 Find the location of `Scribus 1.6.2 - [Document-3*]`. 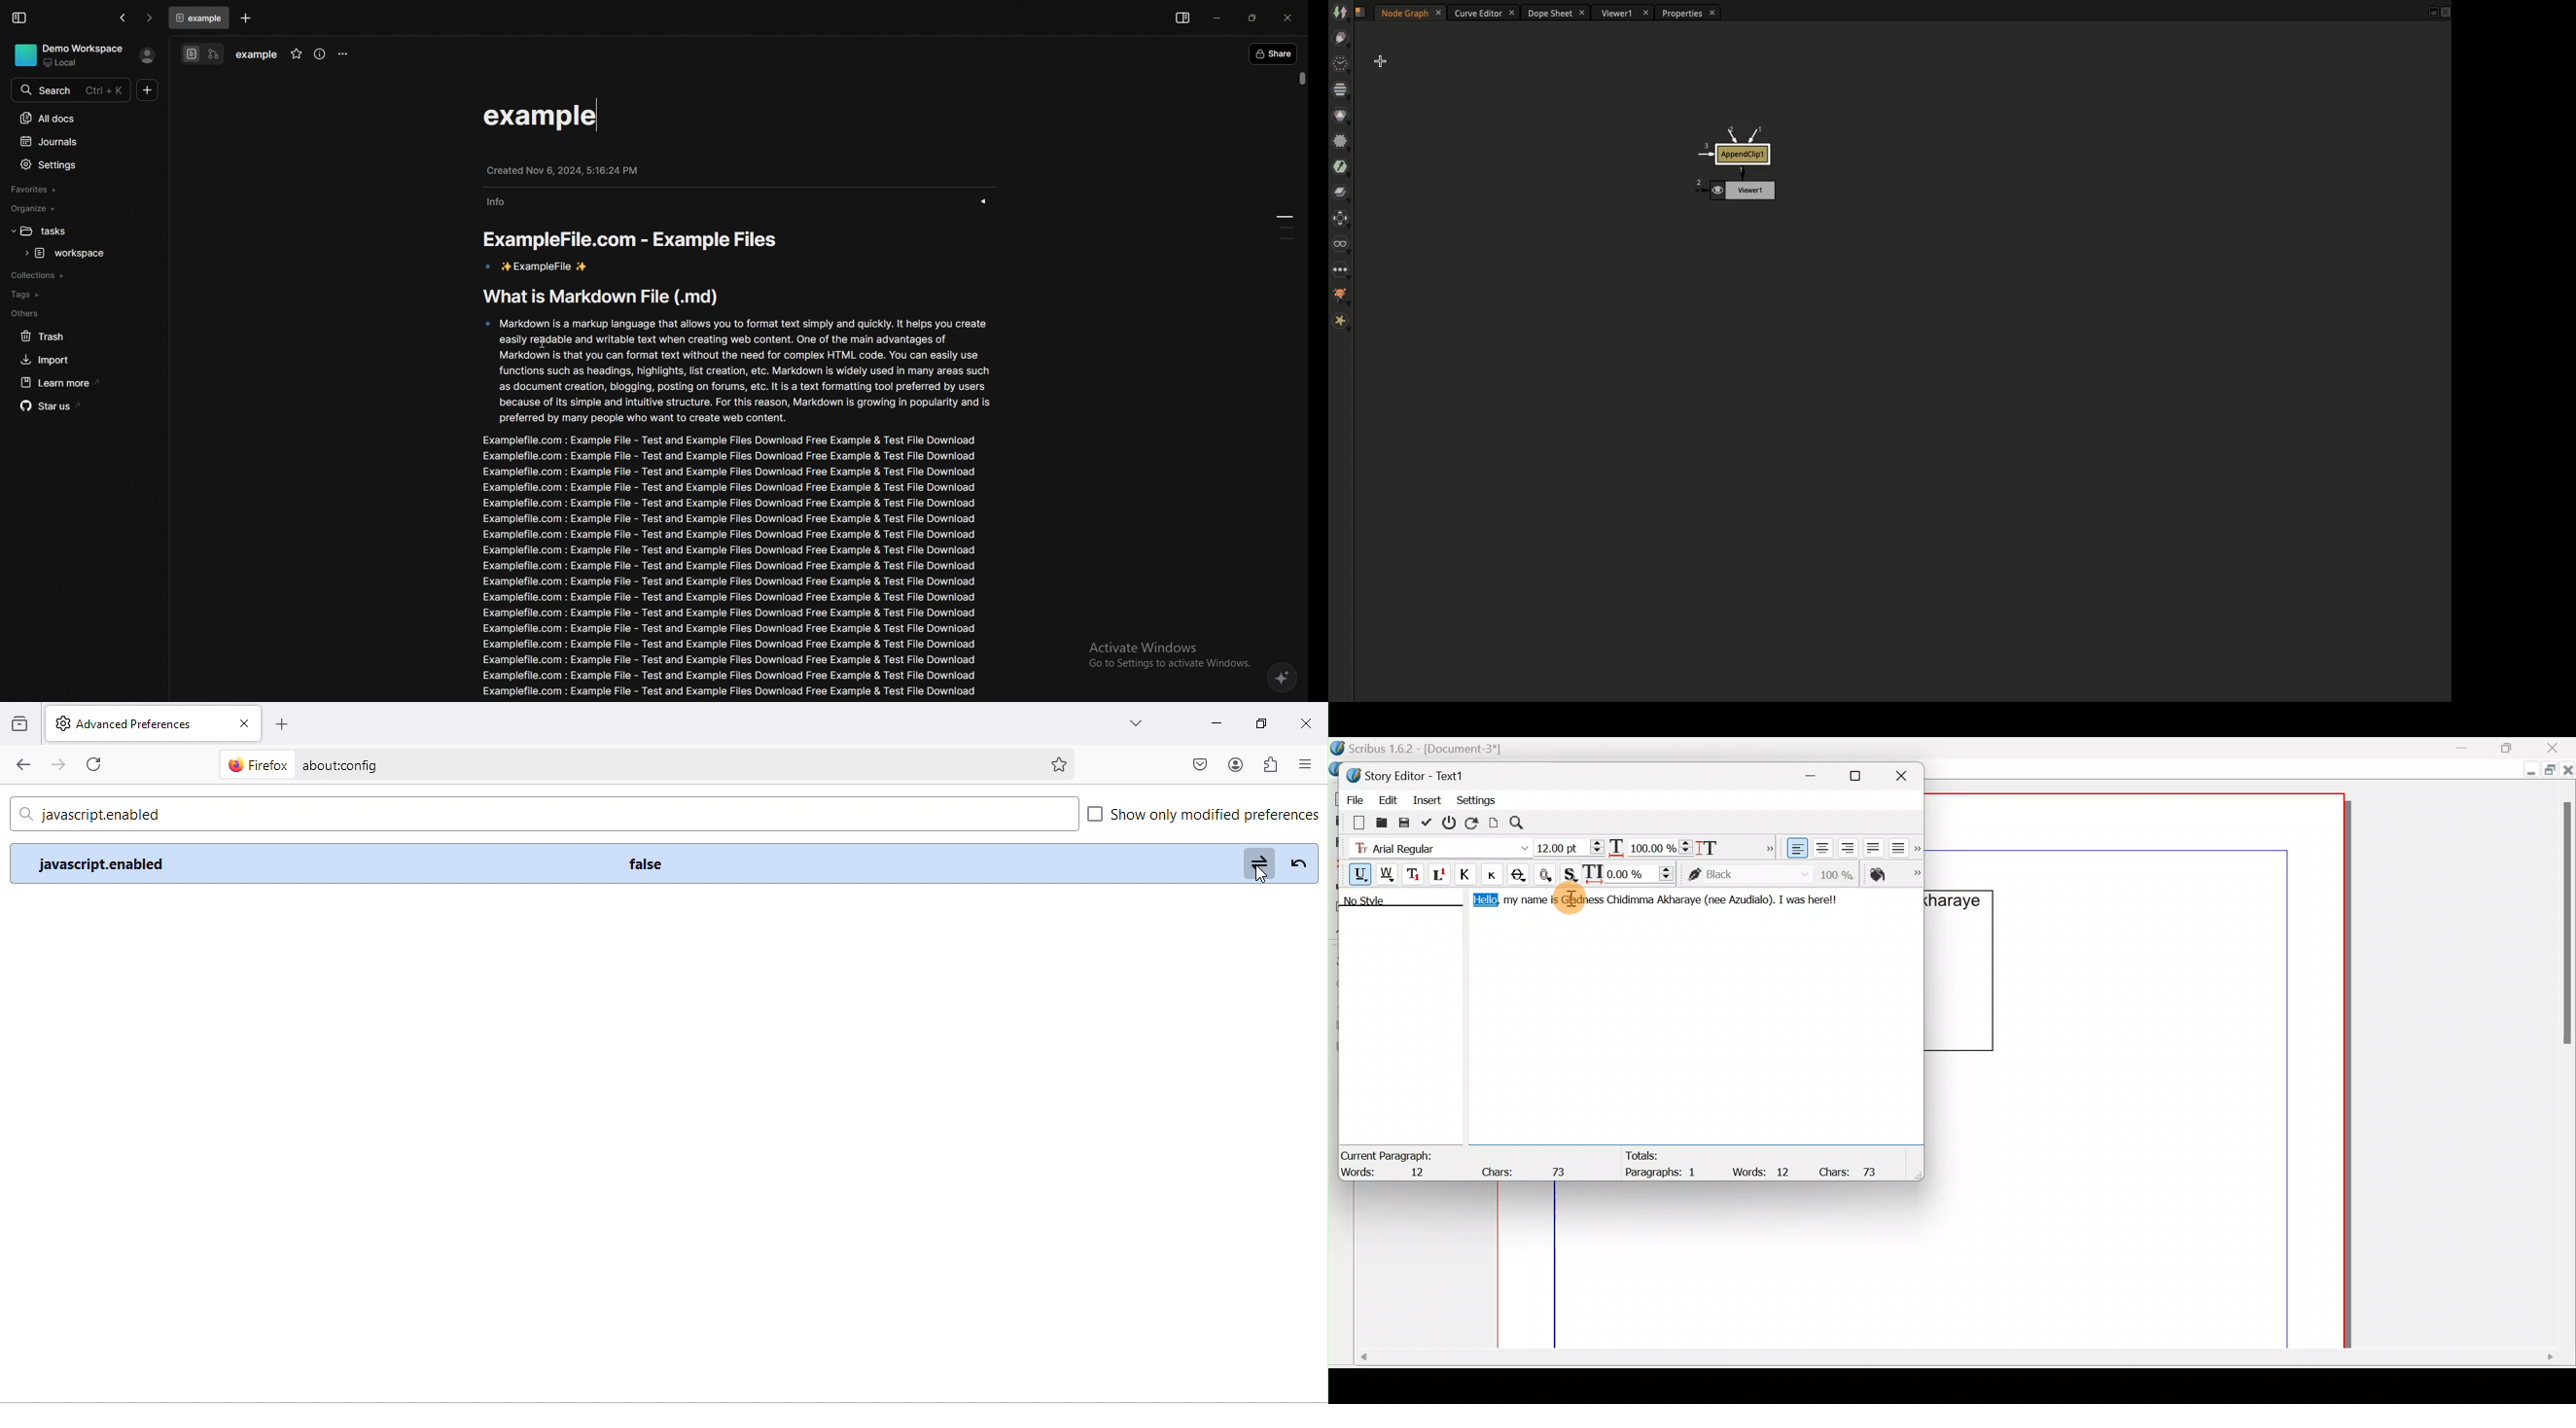

Scribus 1.6.2 - [Document-3*] is located at coordinates (1431, 749).